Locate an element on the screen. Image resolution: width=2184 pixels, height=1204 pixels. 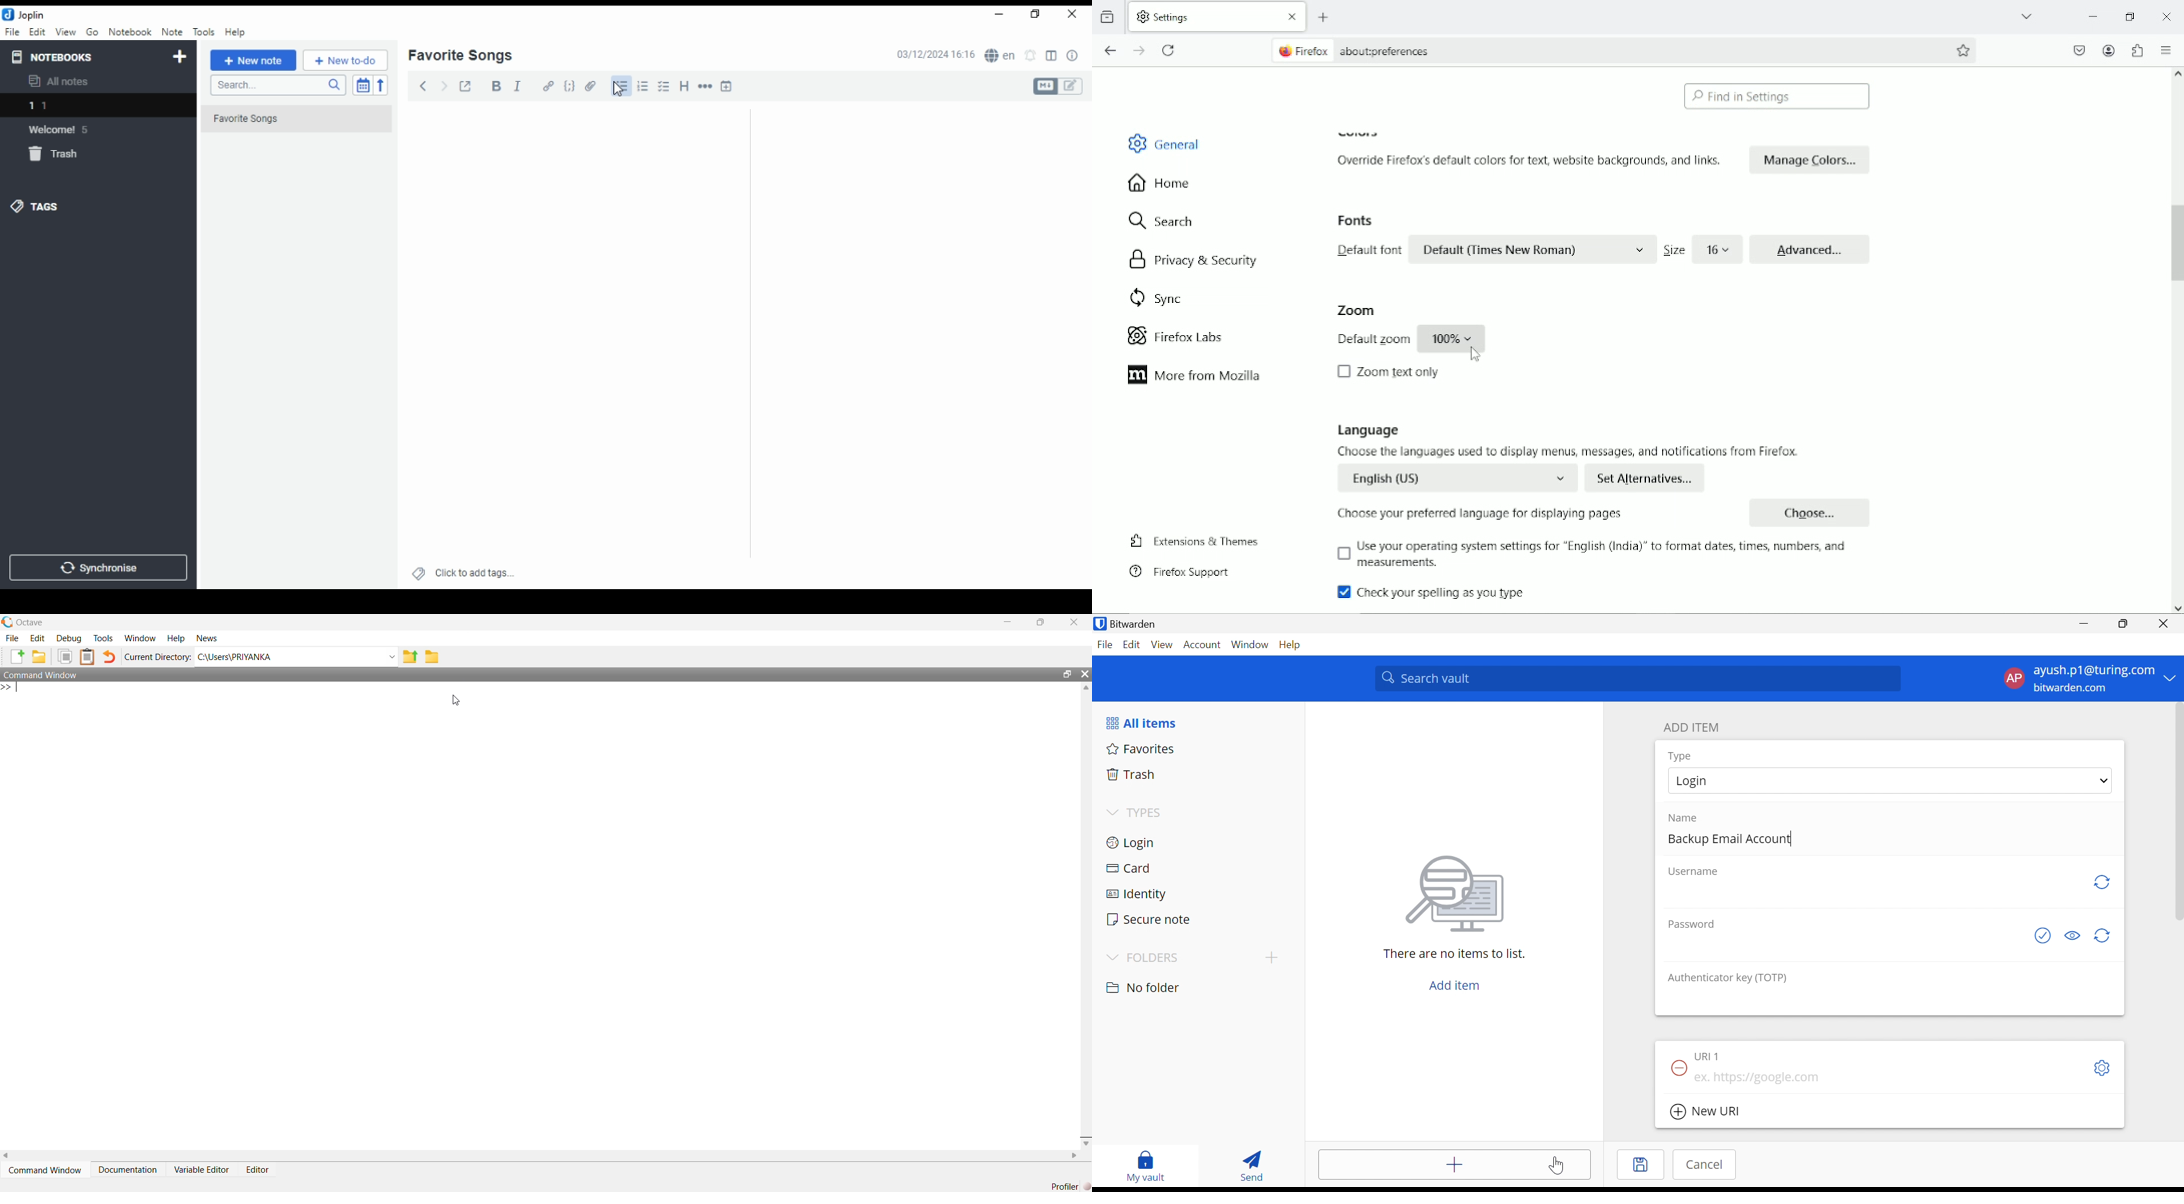
Close is located at coordinates (1072, 623).